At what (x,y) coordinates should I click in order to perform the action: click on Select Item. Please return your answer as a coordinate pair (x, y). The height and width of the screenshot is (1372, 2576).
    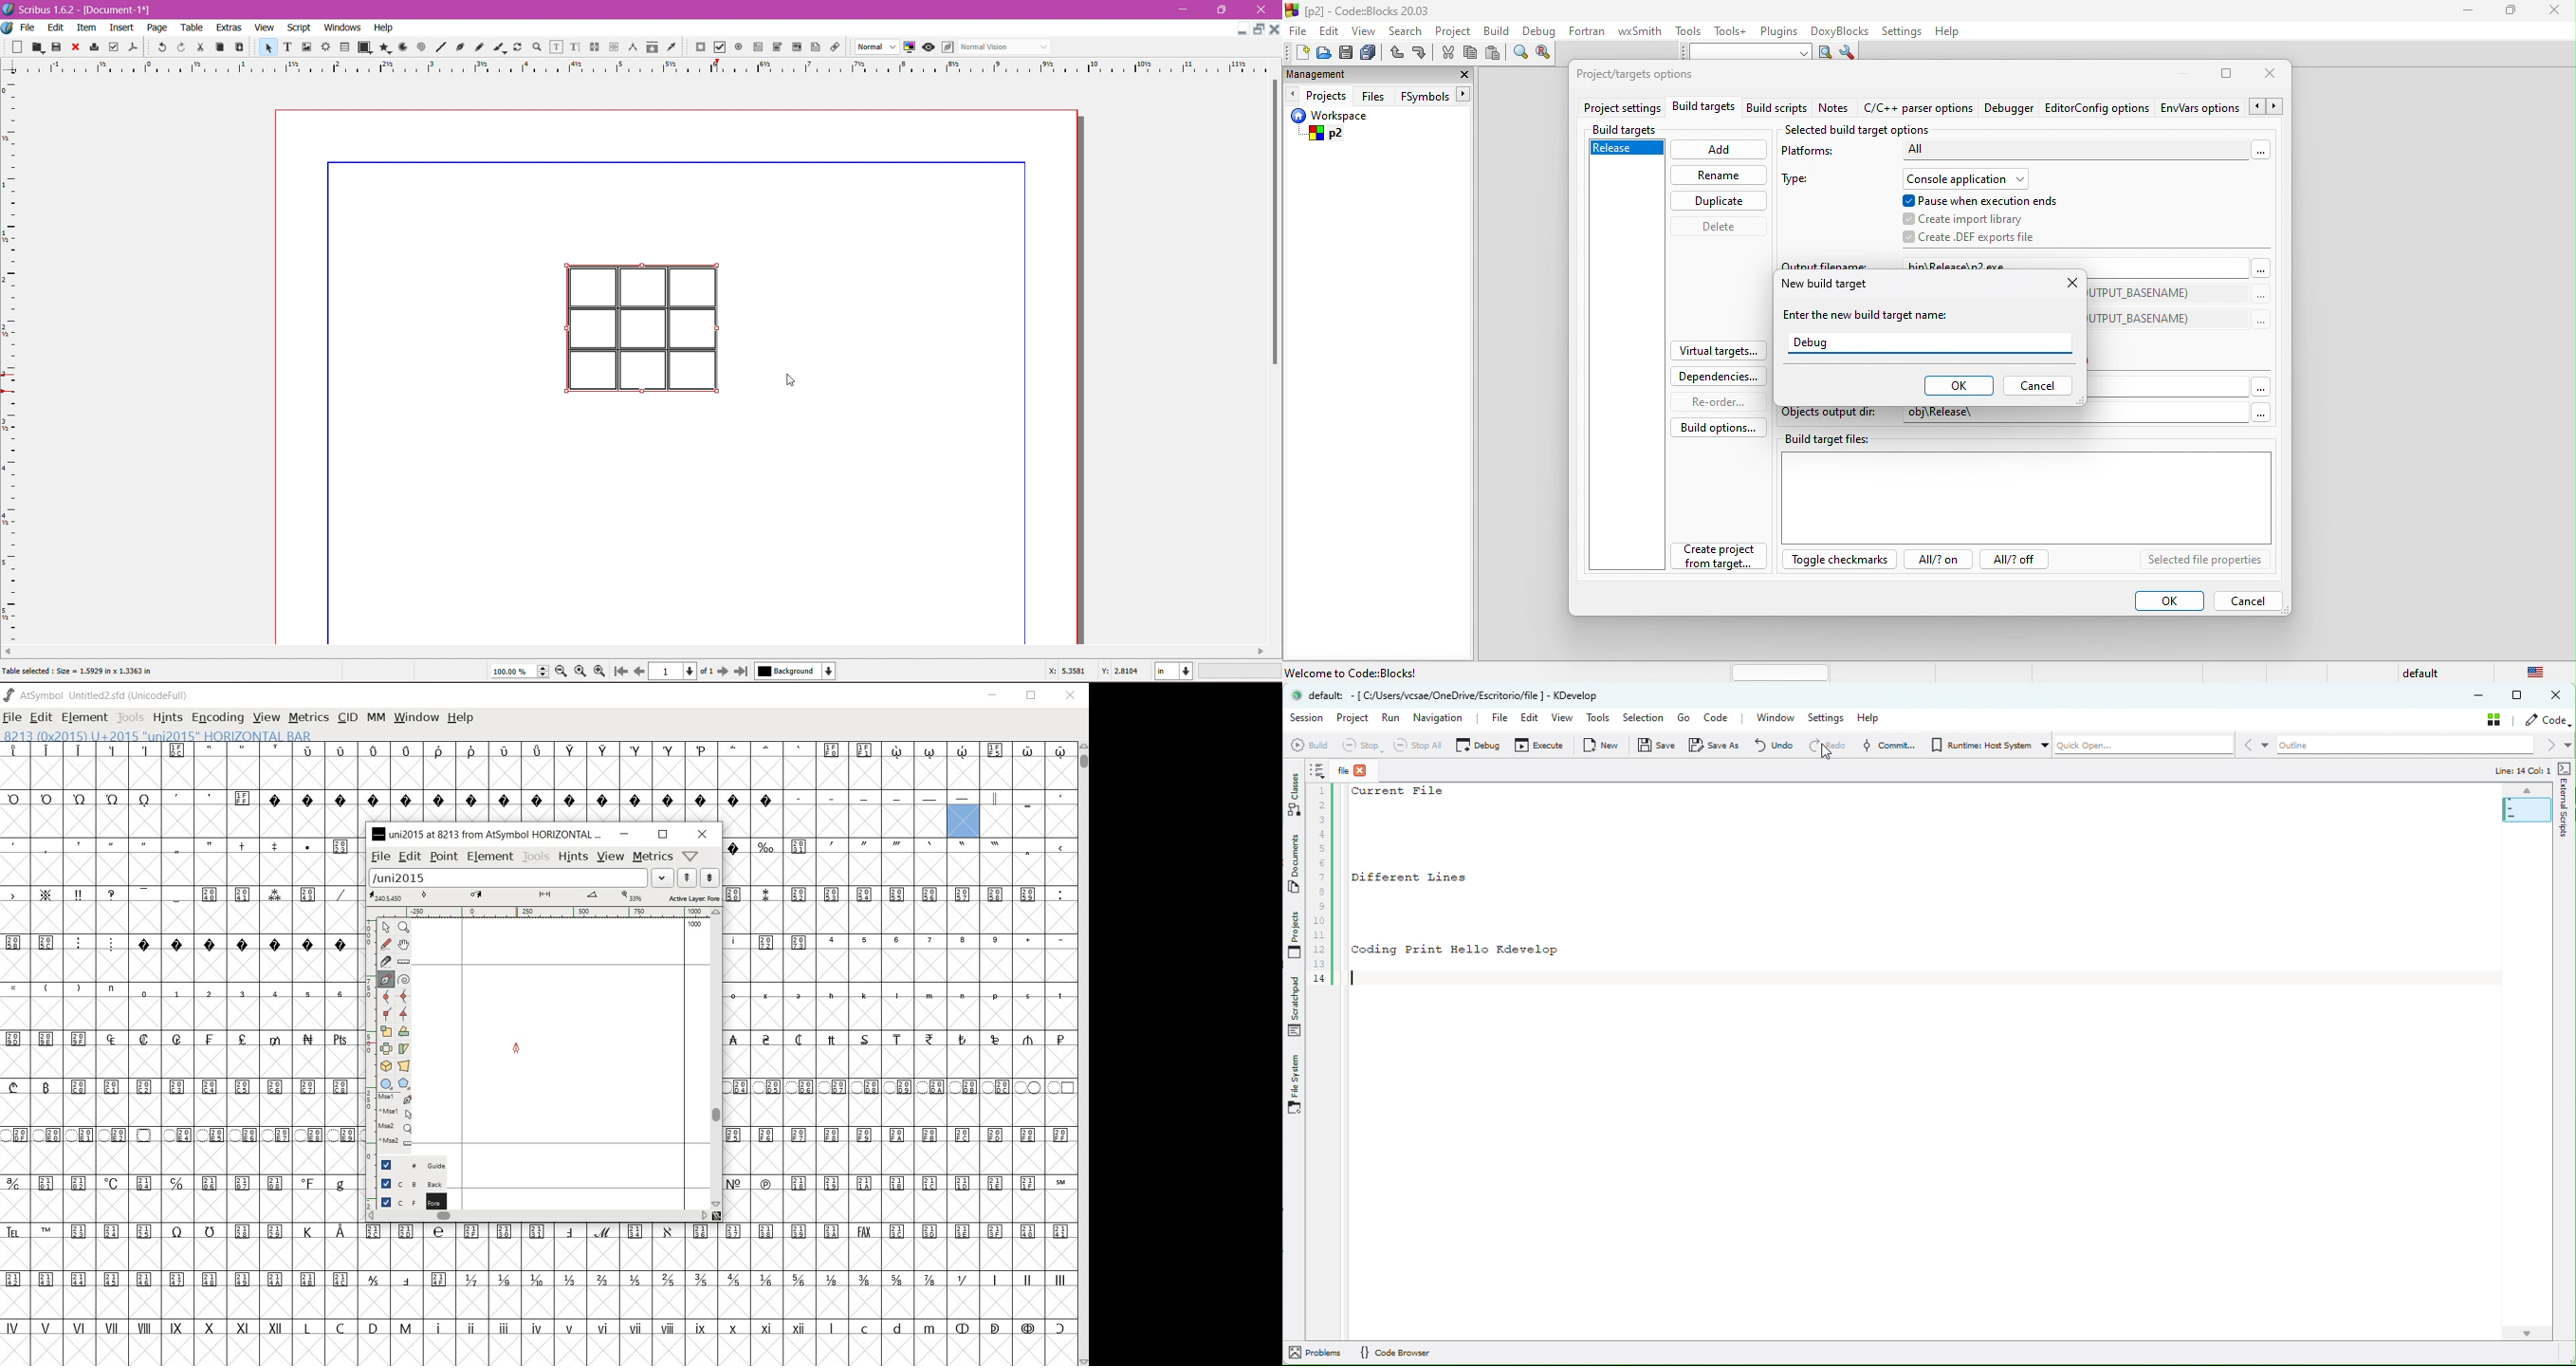
    Looking at the image, I should click on (262, 46).